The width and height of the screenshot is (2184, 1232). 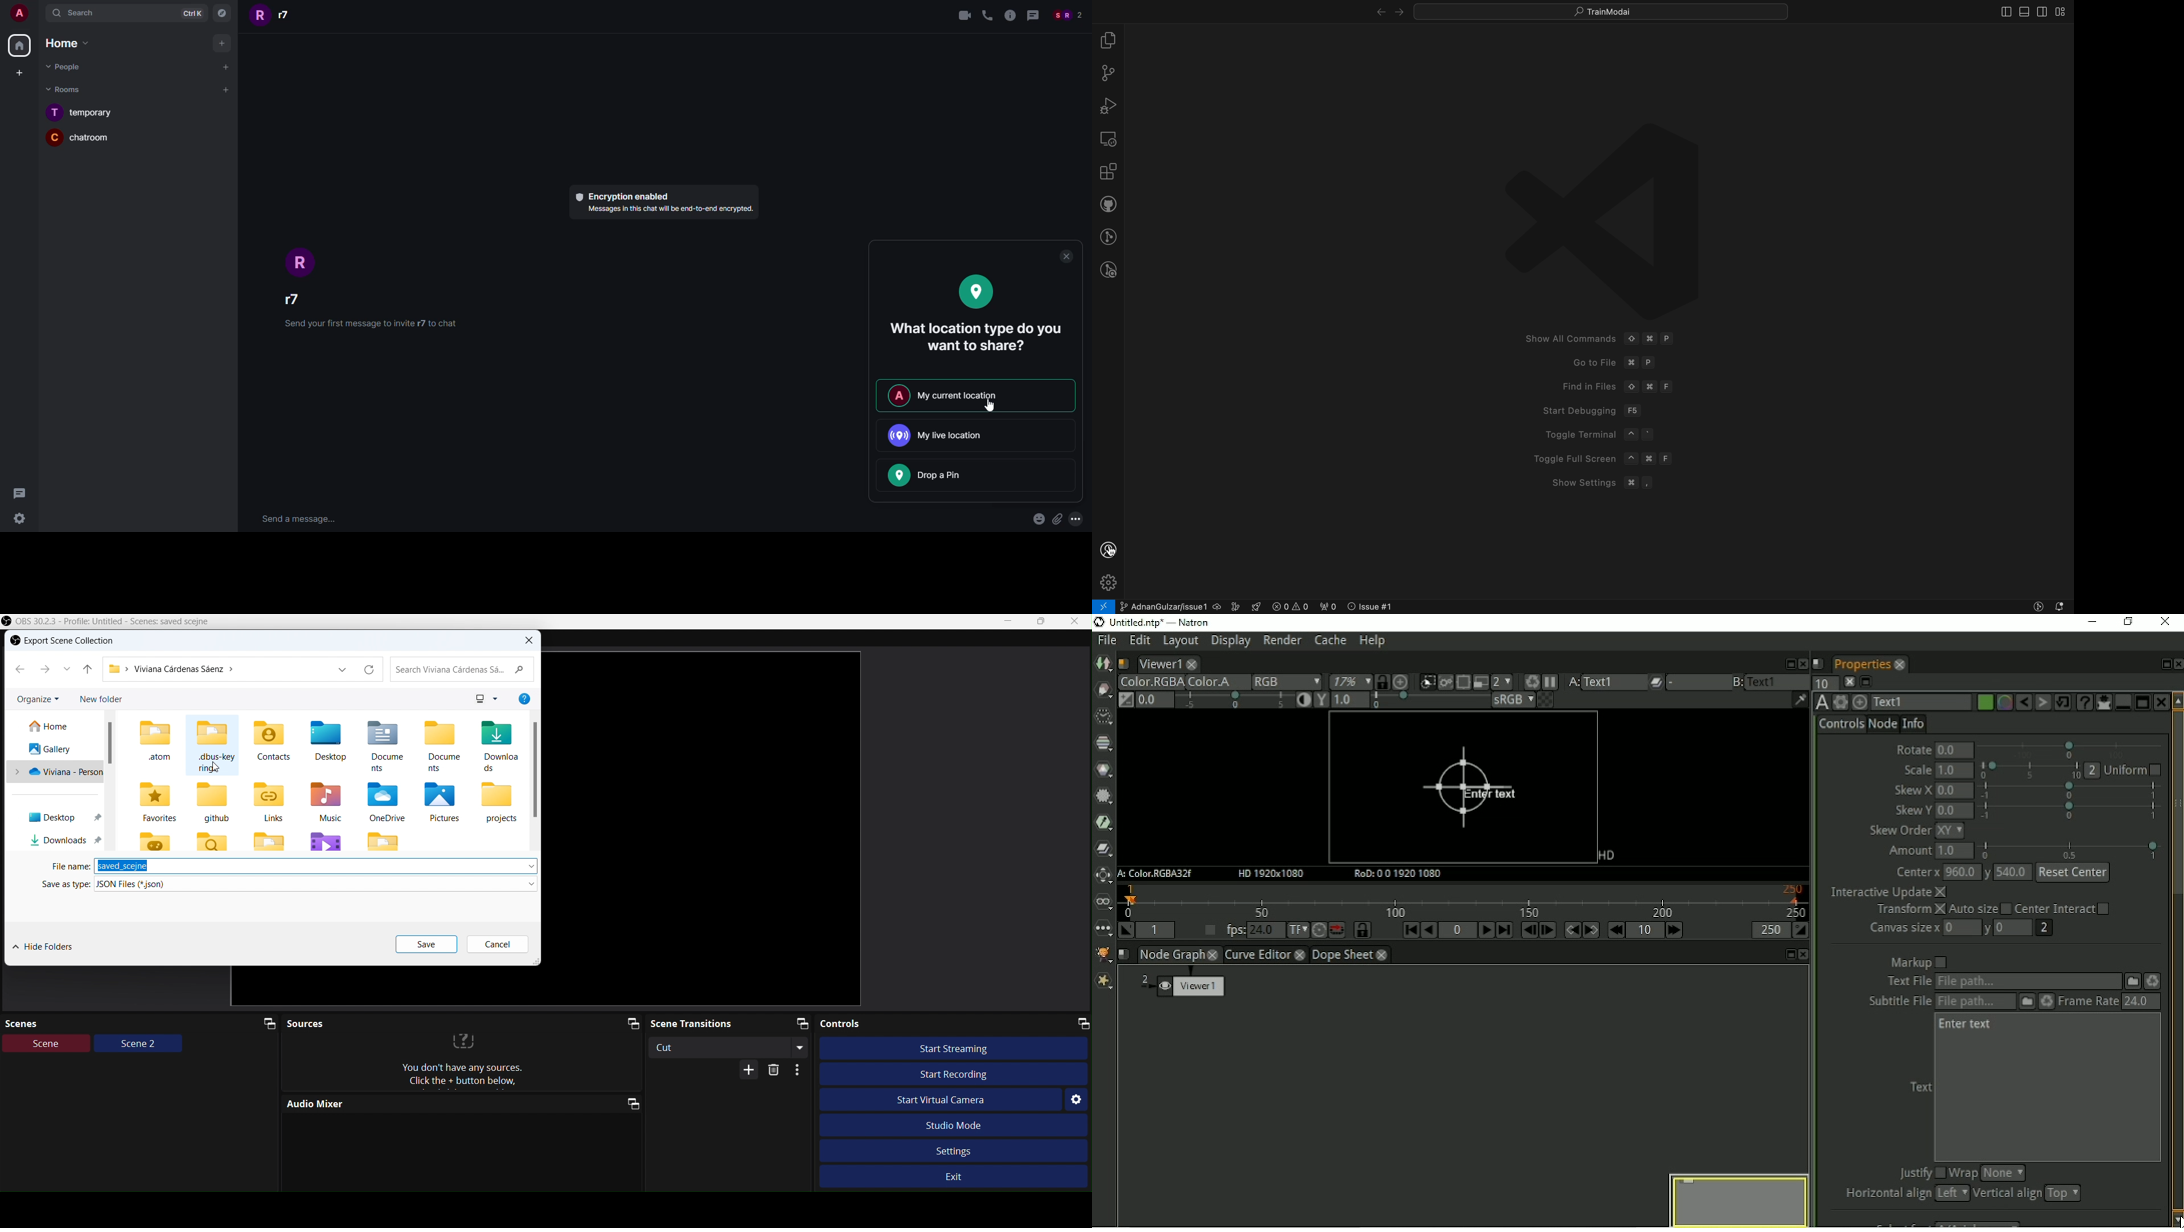 I want to click on Delete, so click(x=774, y=1071).